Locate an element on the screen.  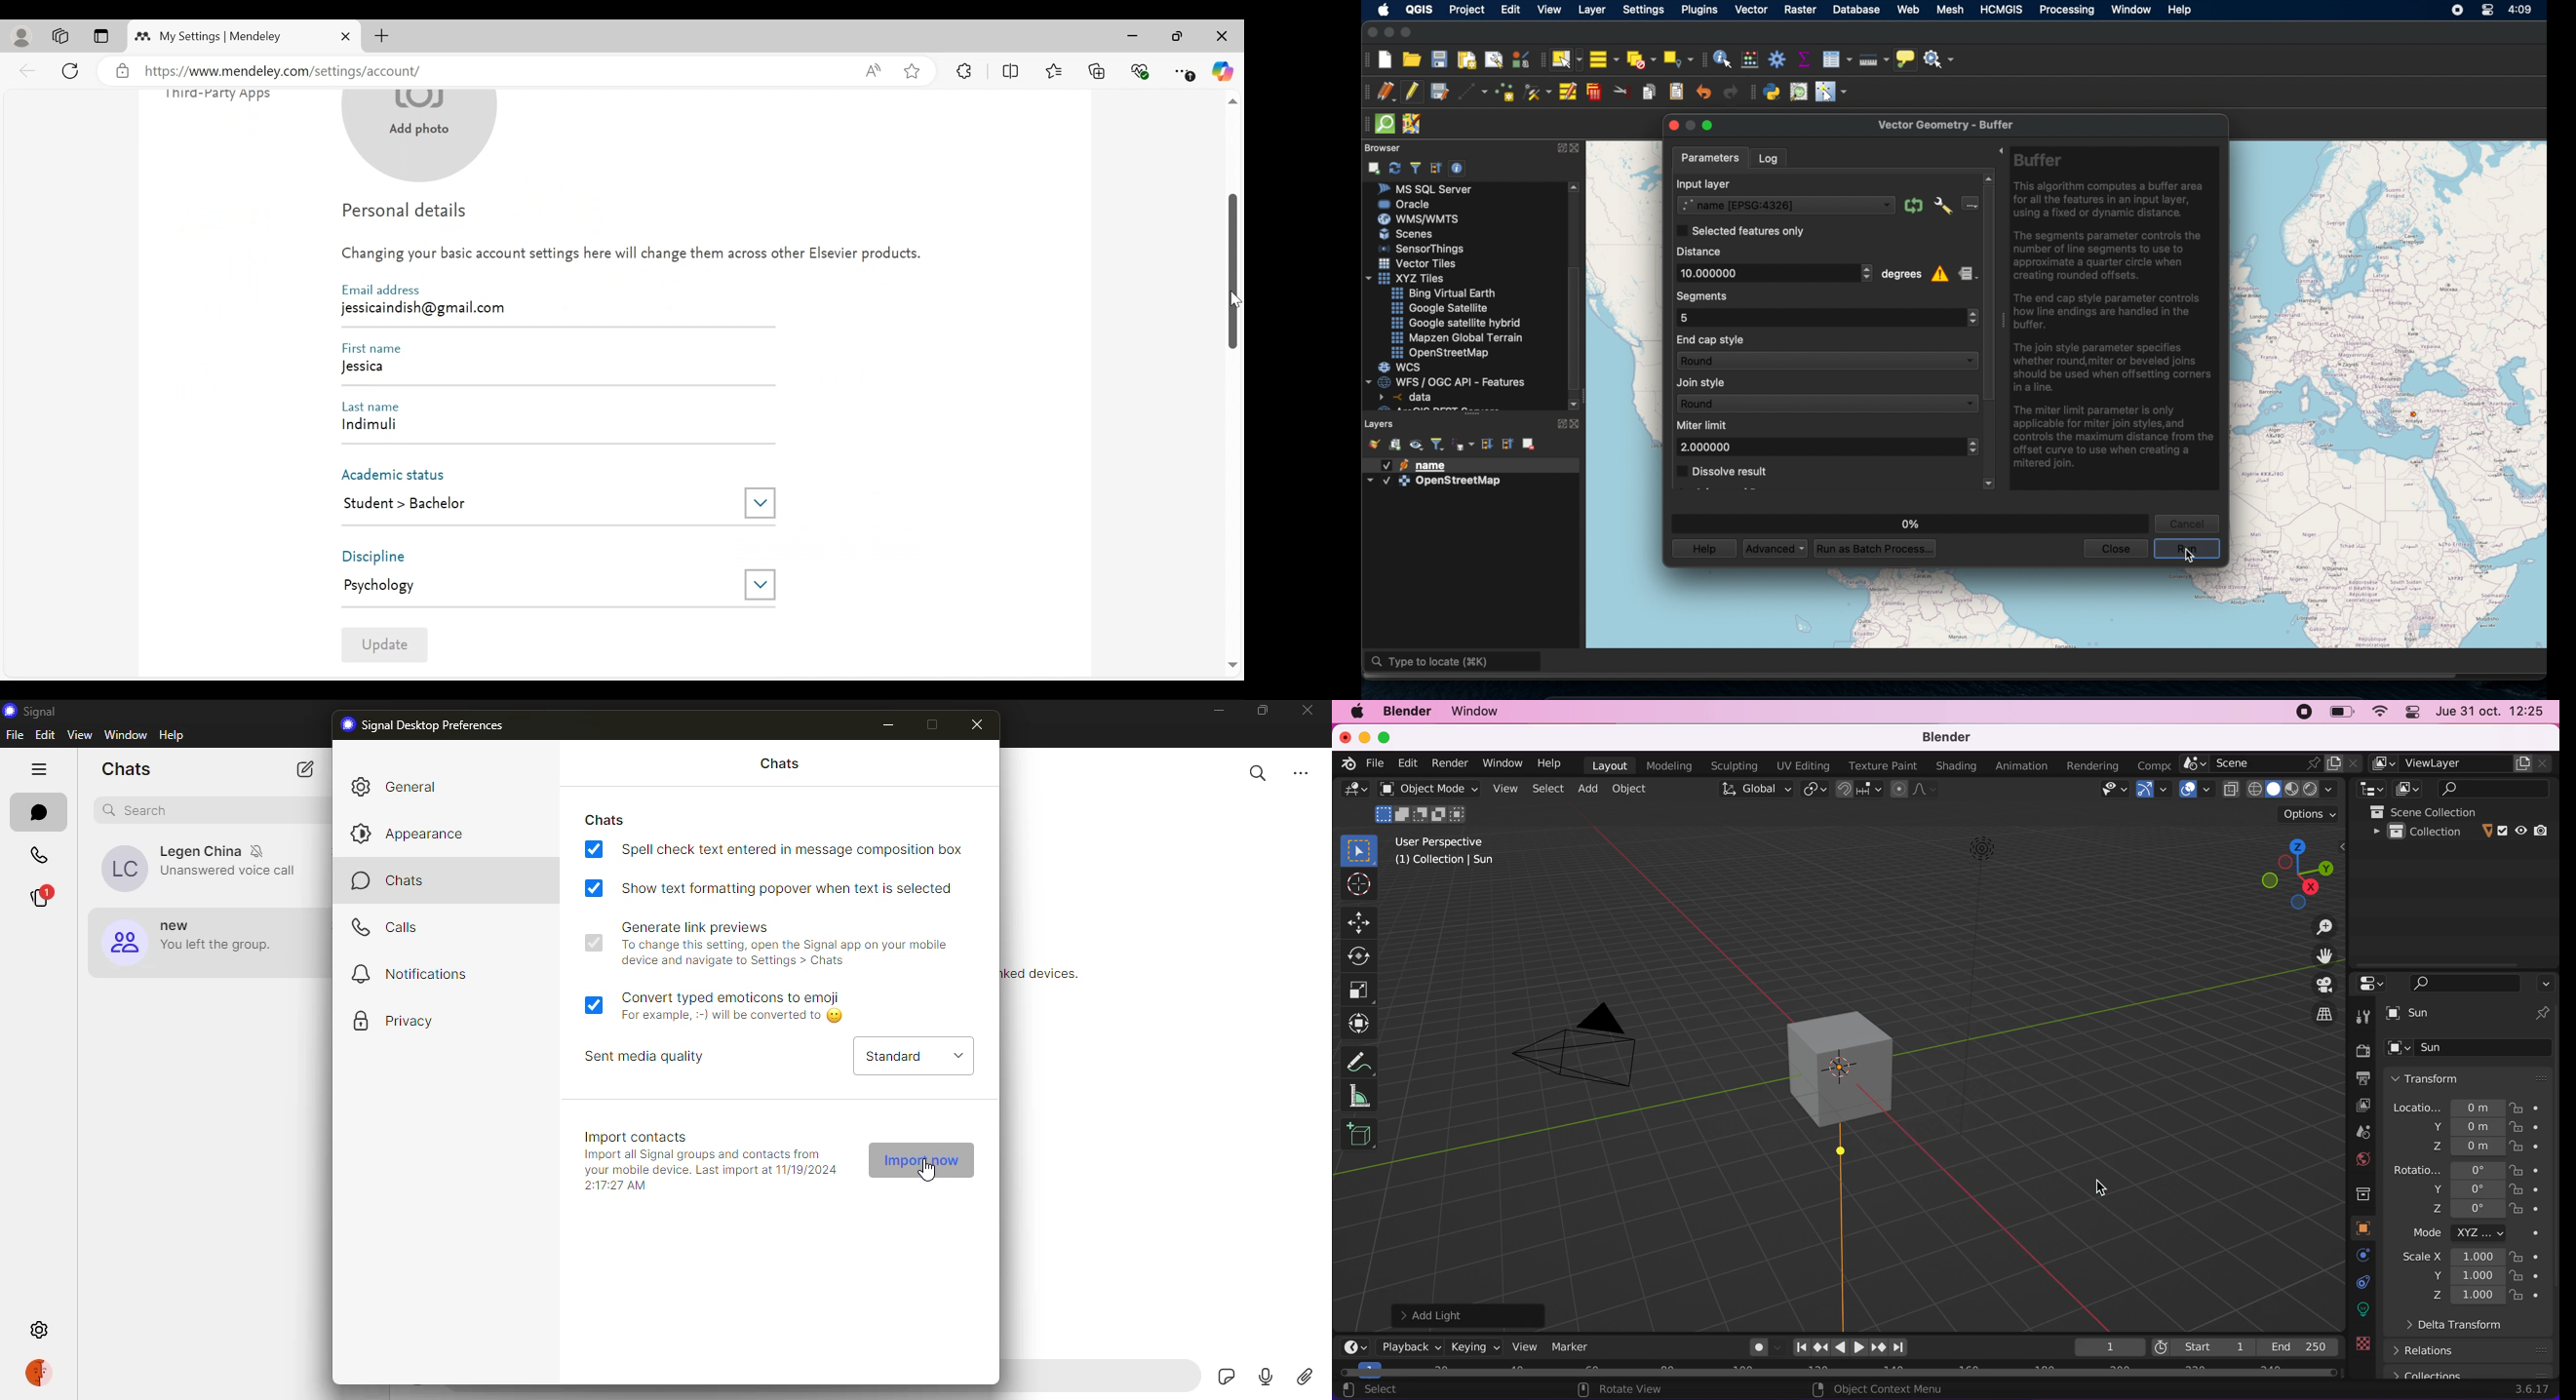
spell check is located at coordinates (801, 849).